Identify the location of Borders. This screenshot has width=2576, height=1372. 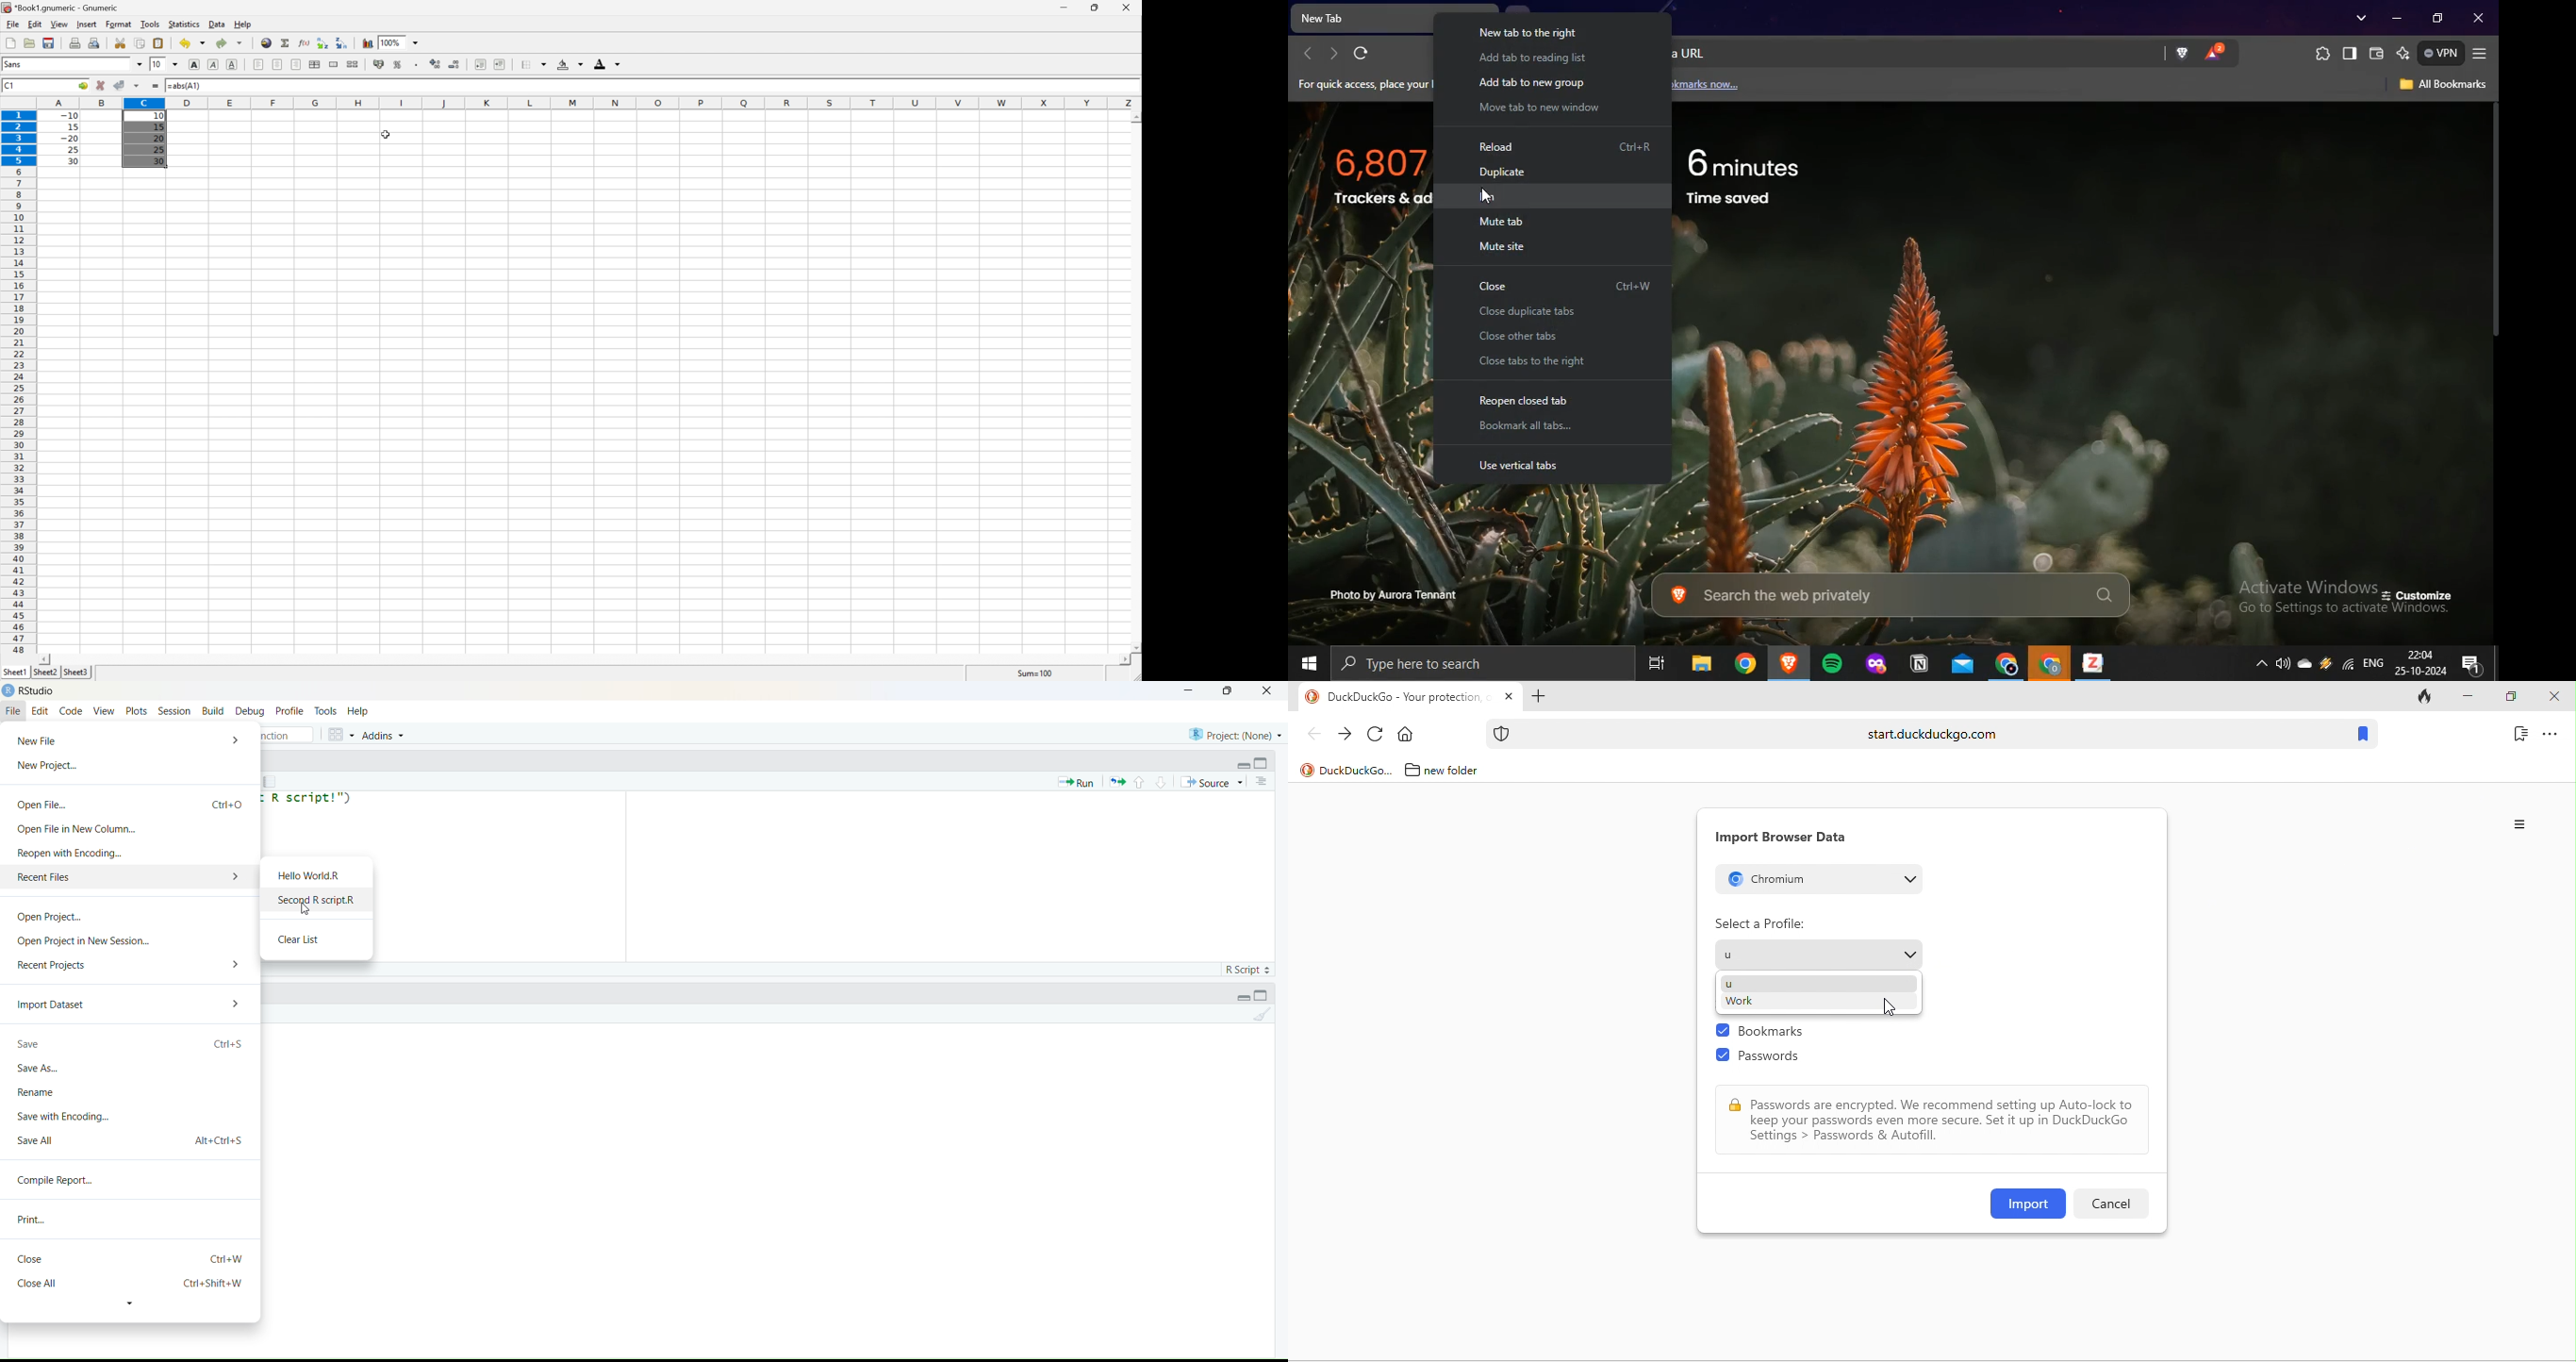
(524, 64).